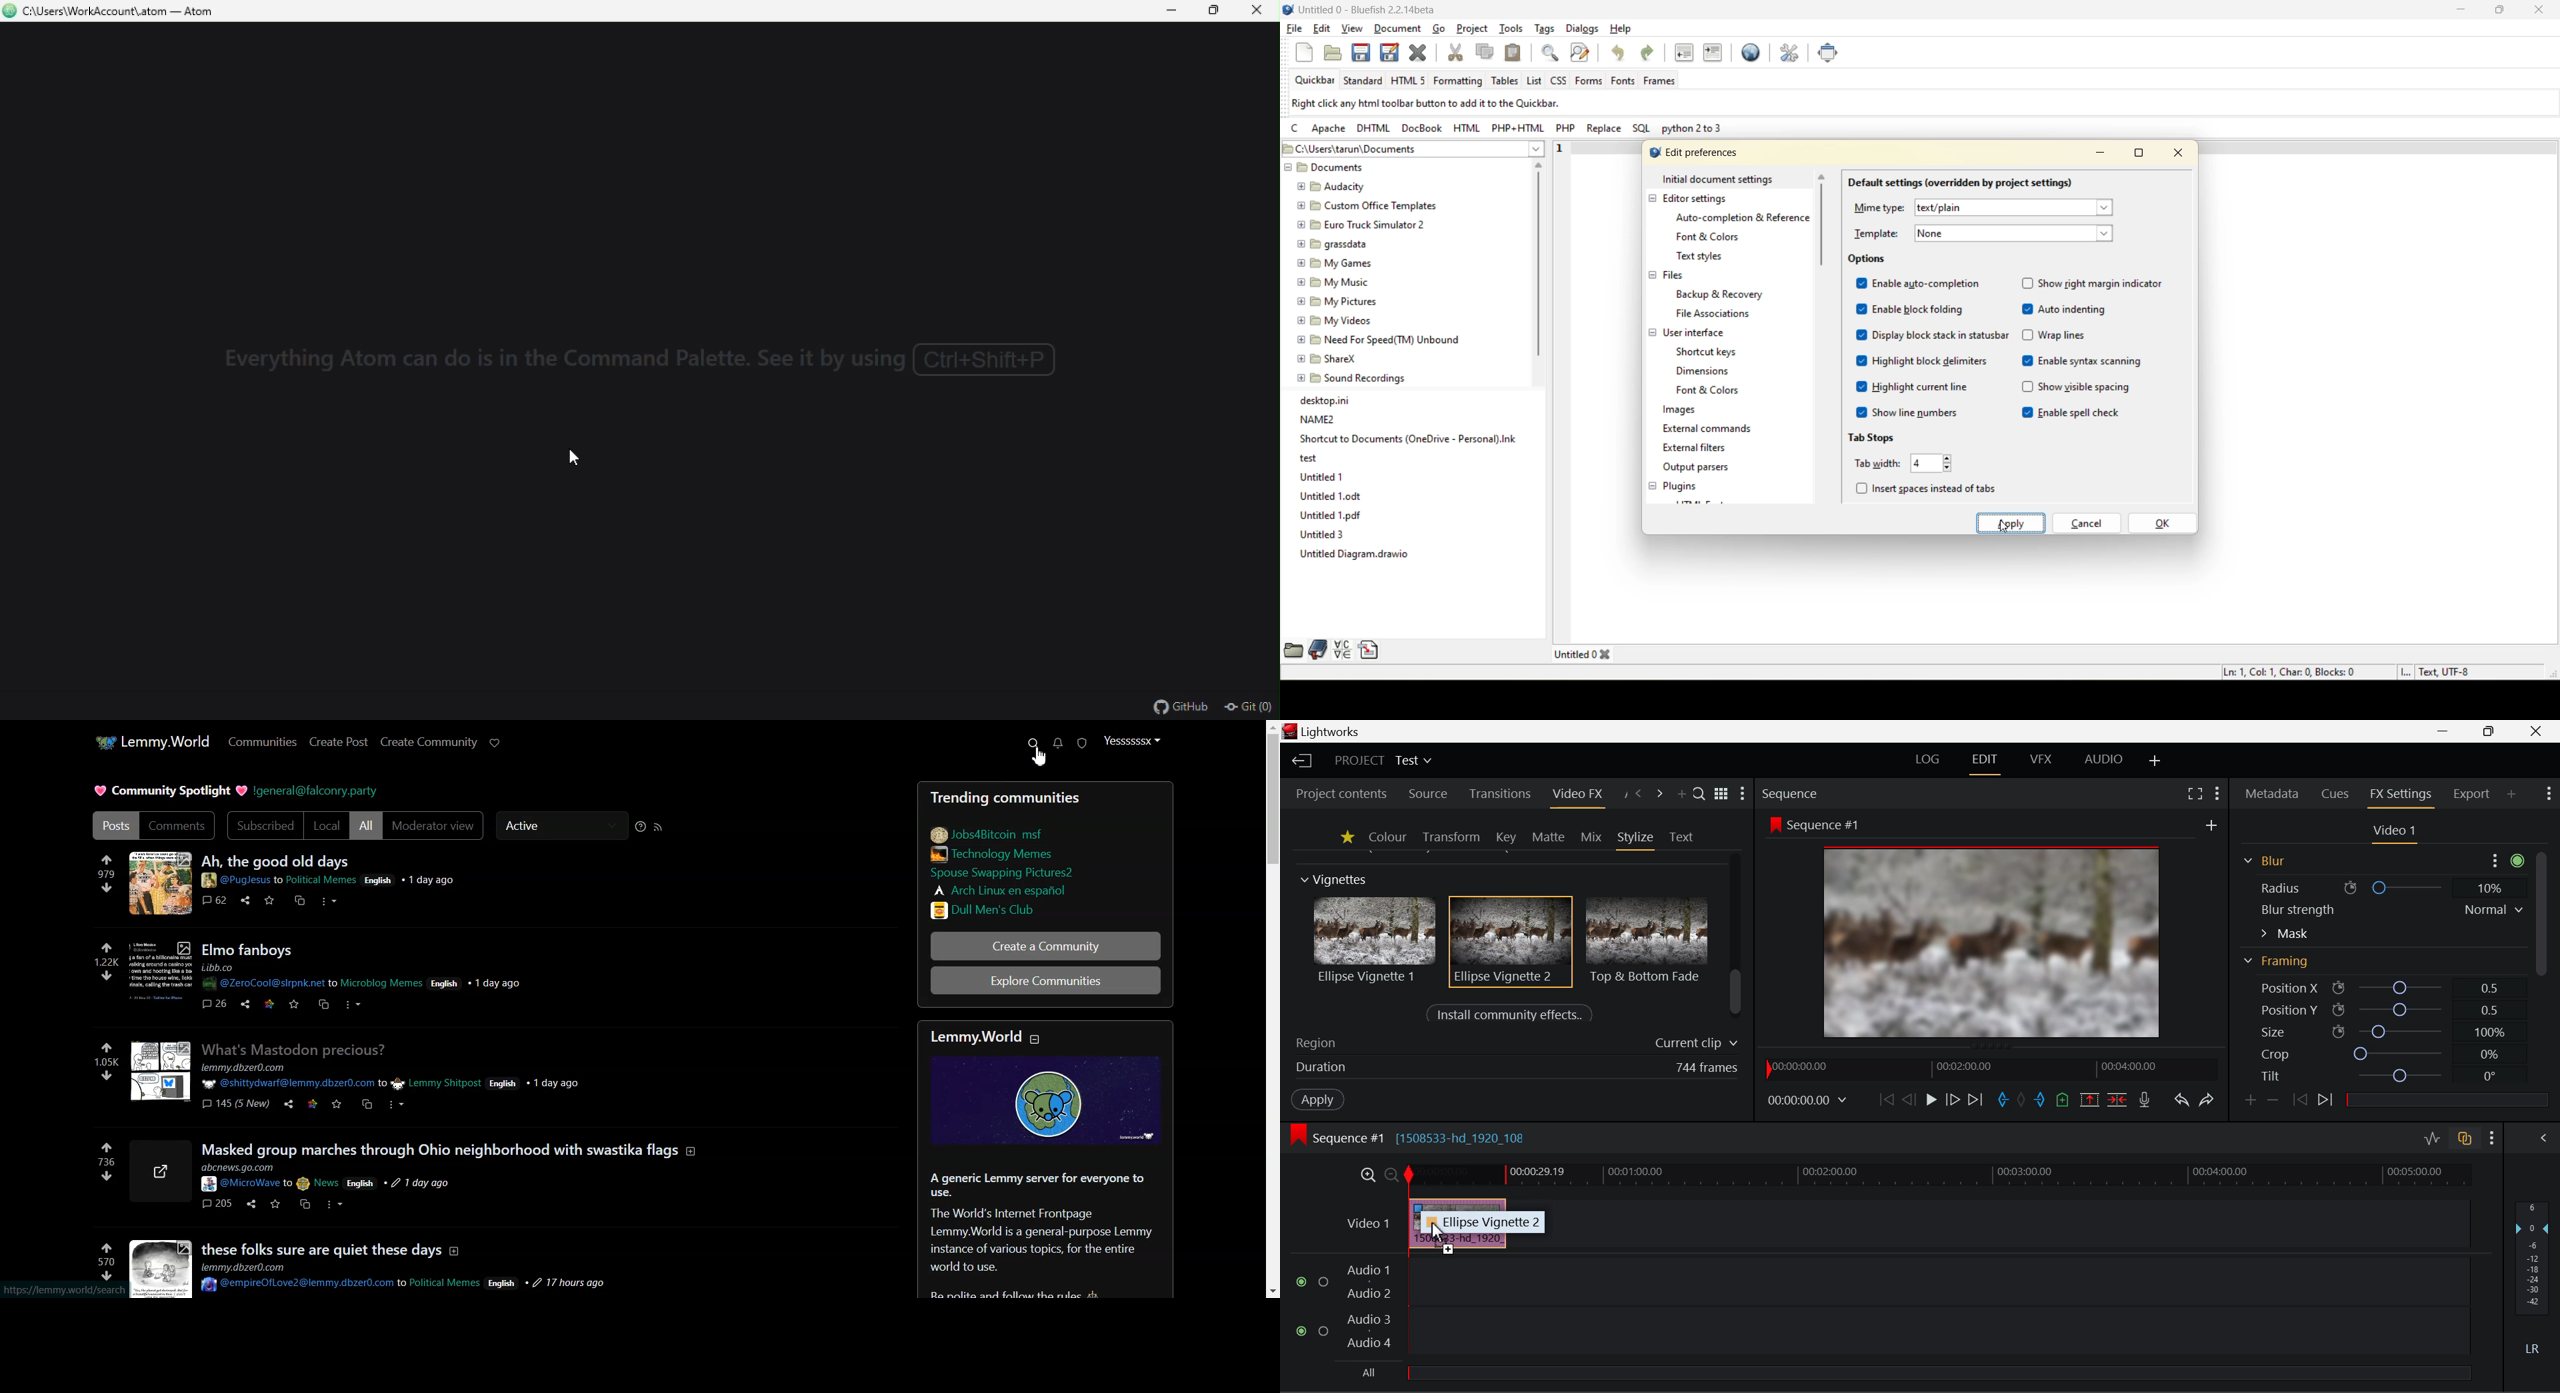 This screenshot has height=1400, width=2576. I want to click on Moderator view, so click(434, 825).